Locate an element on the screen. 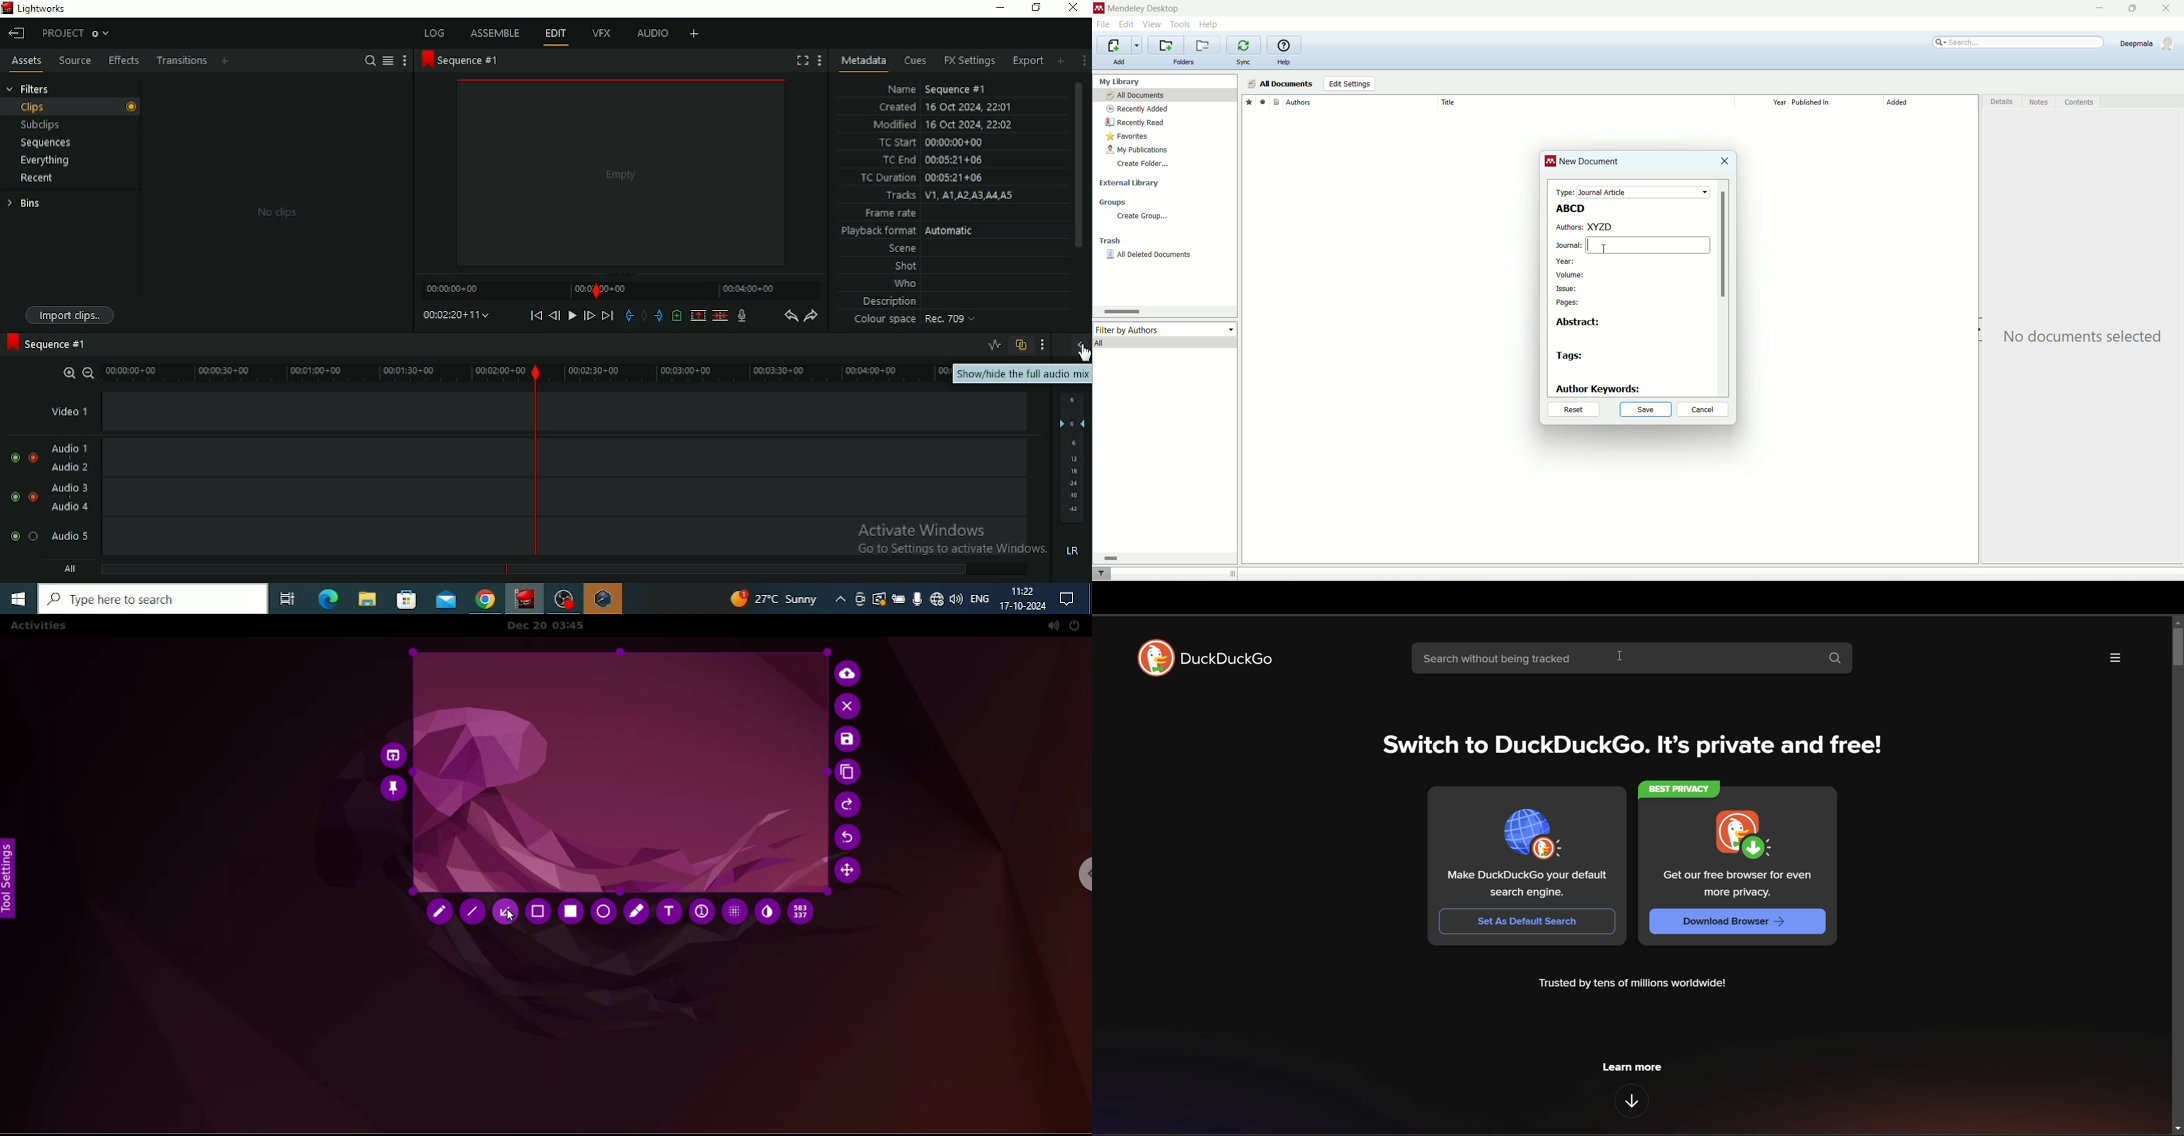 The image size is (2184, 1148). Search for assets or bins is located at coordinates (369, 60).